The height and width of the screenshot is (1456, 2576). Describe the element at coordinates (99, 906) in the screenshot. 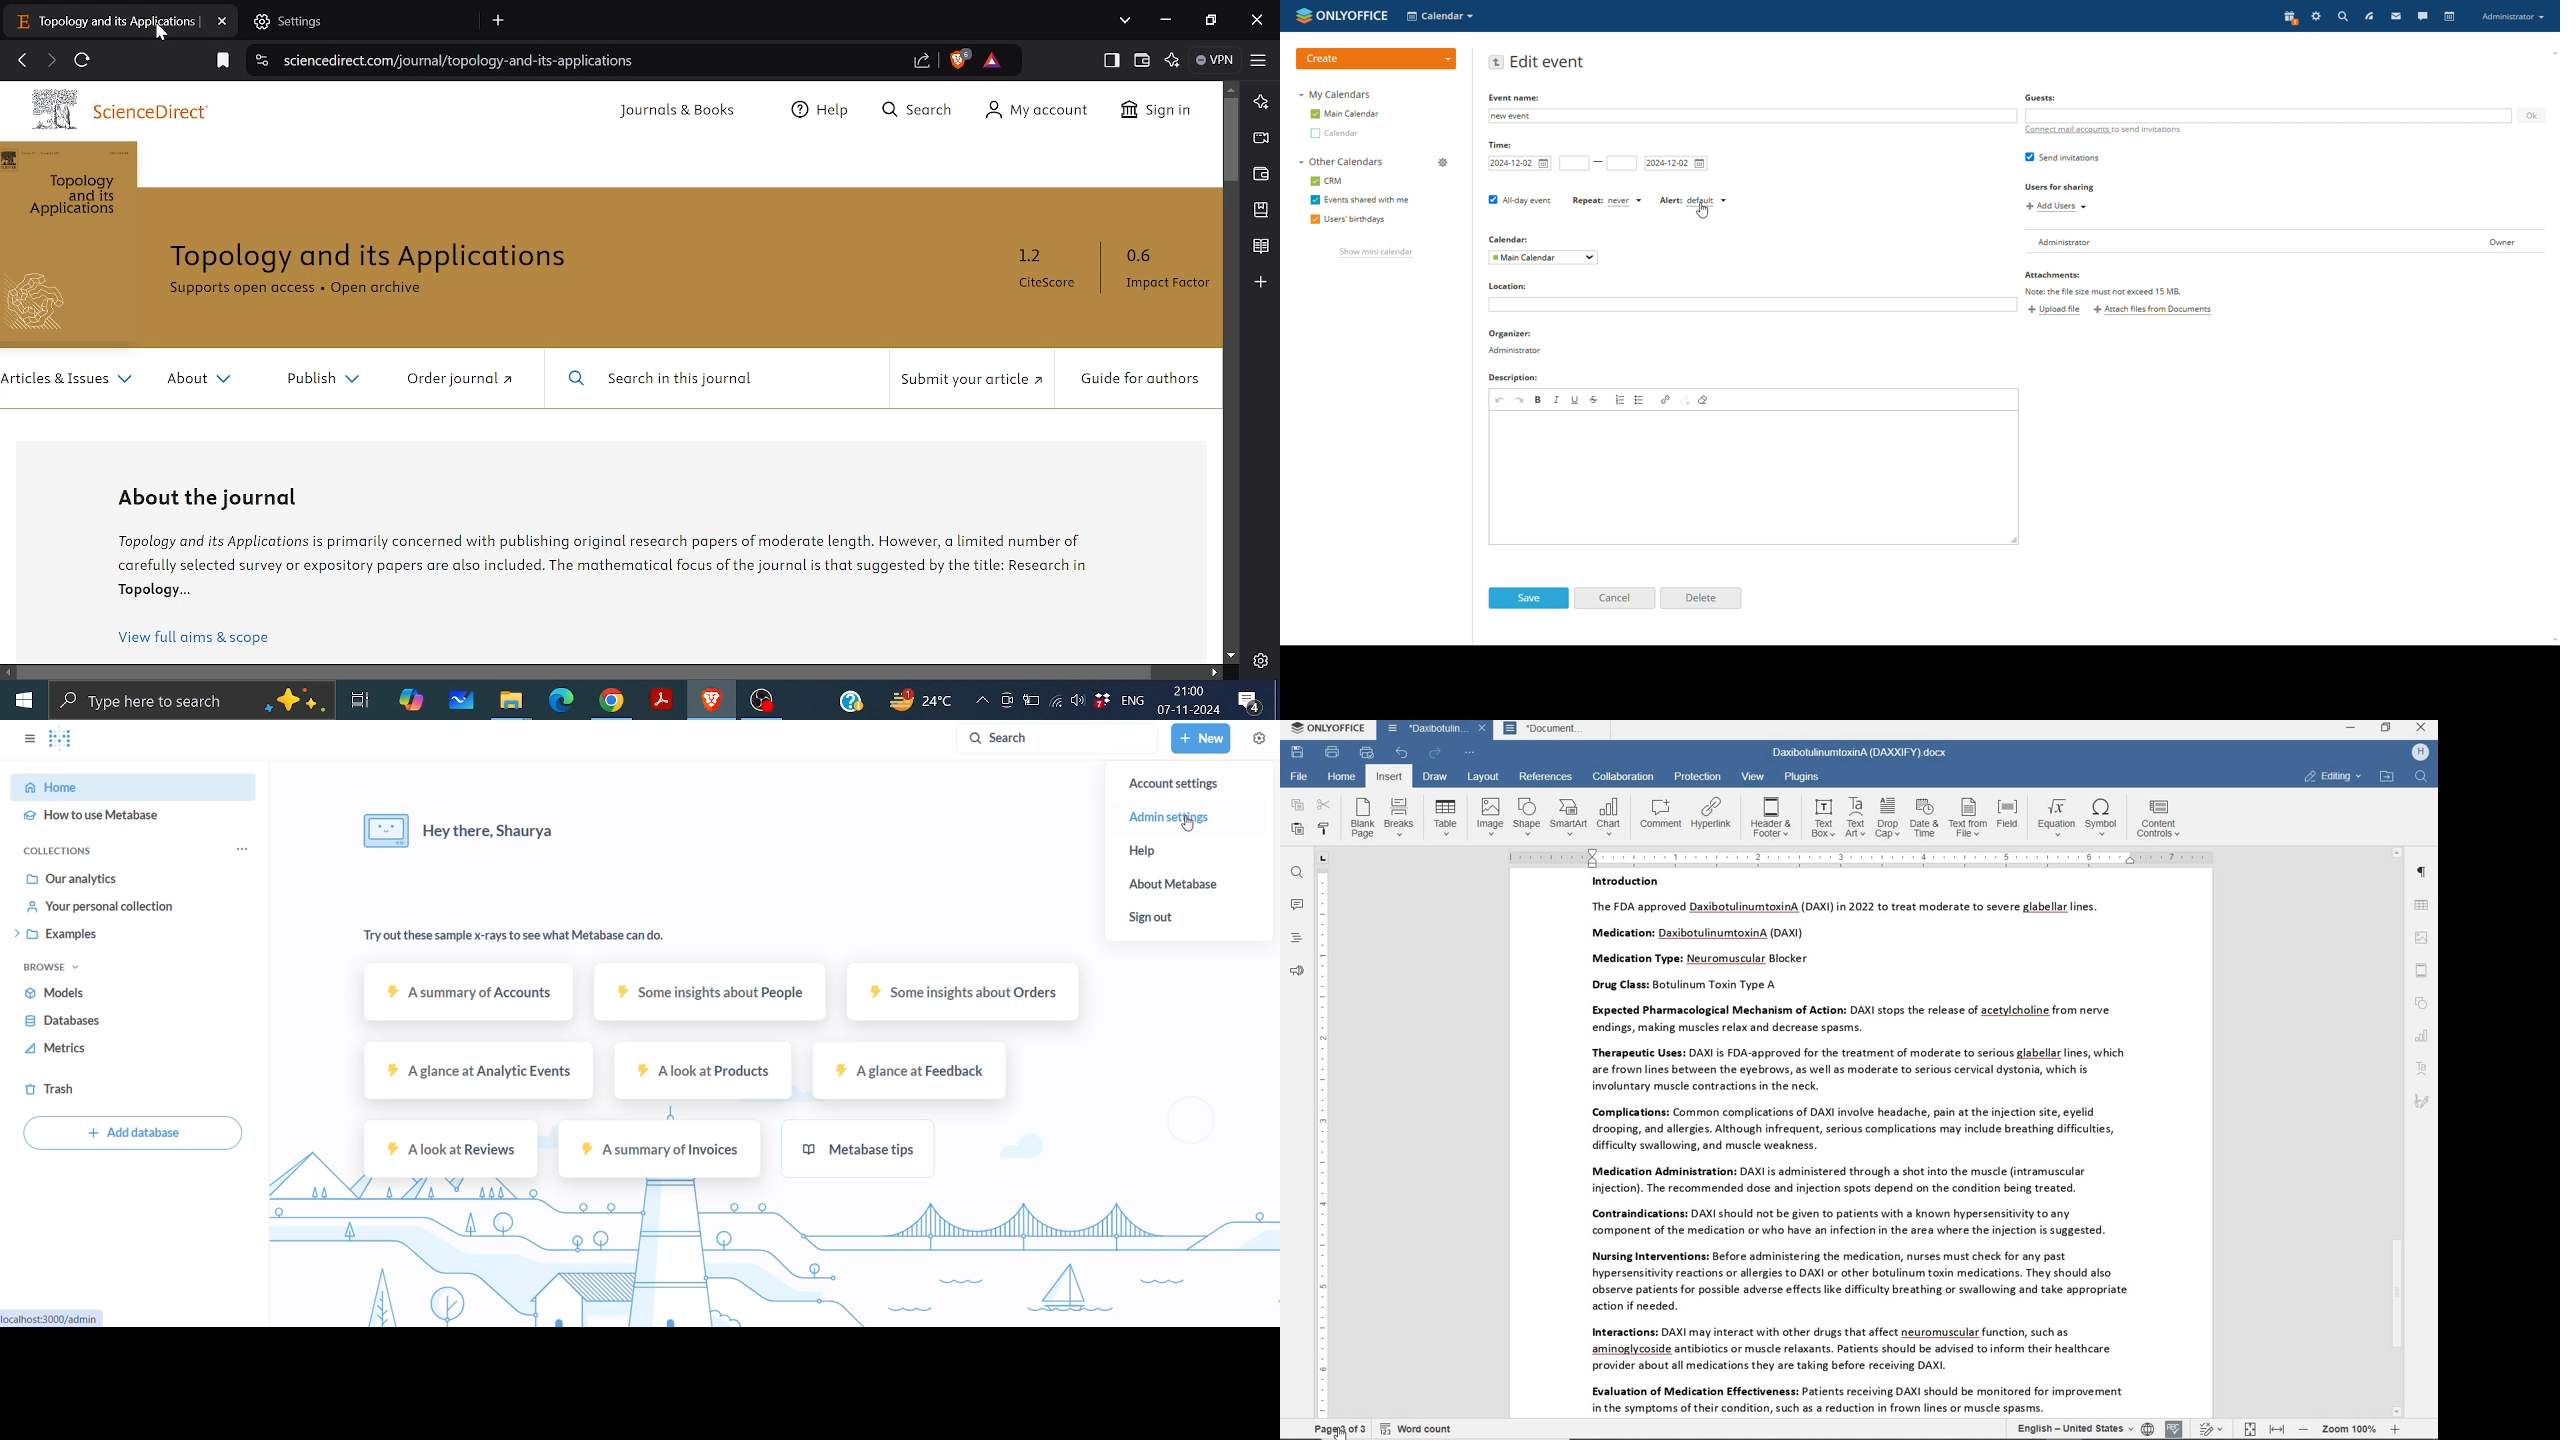

I see `2, Your personal collection` at that location.